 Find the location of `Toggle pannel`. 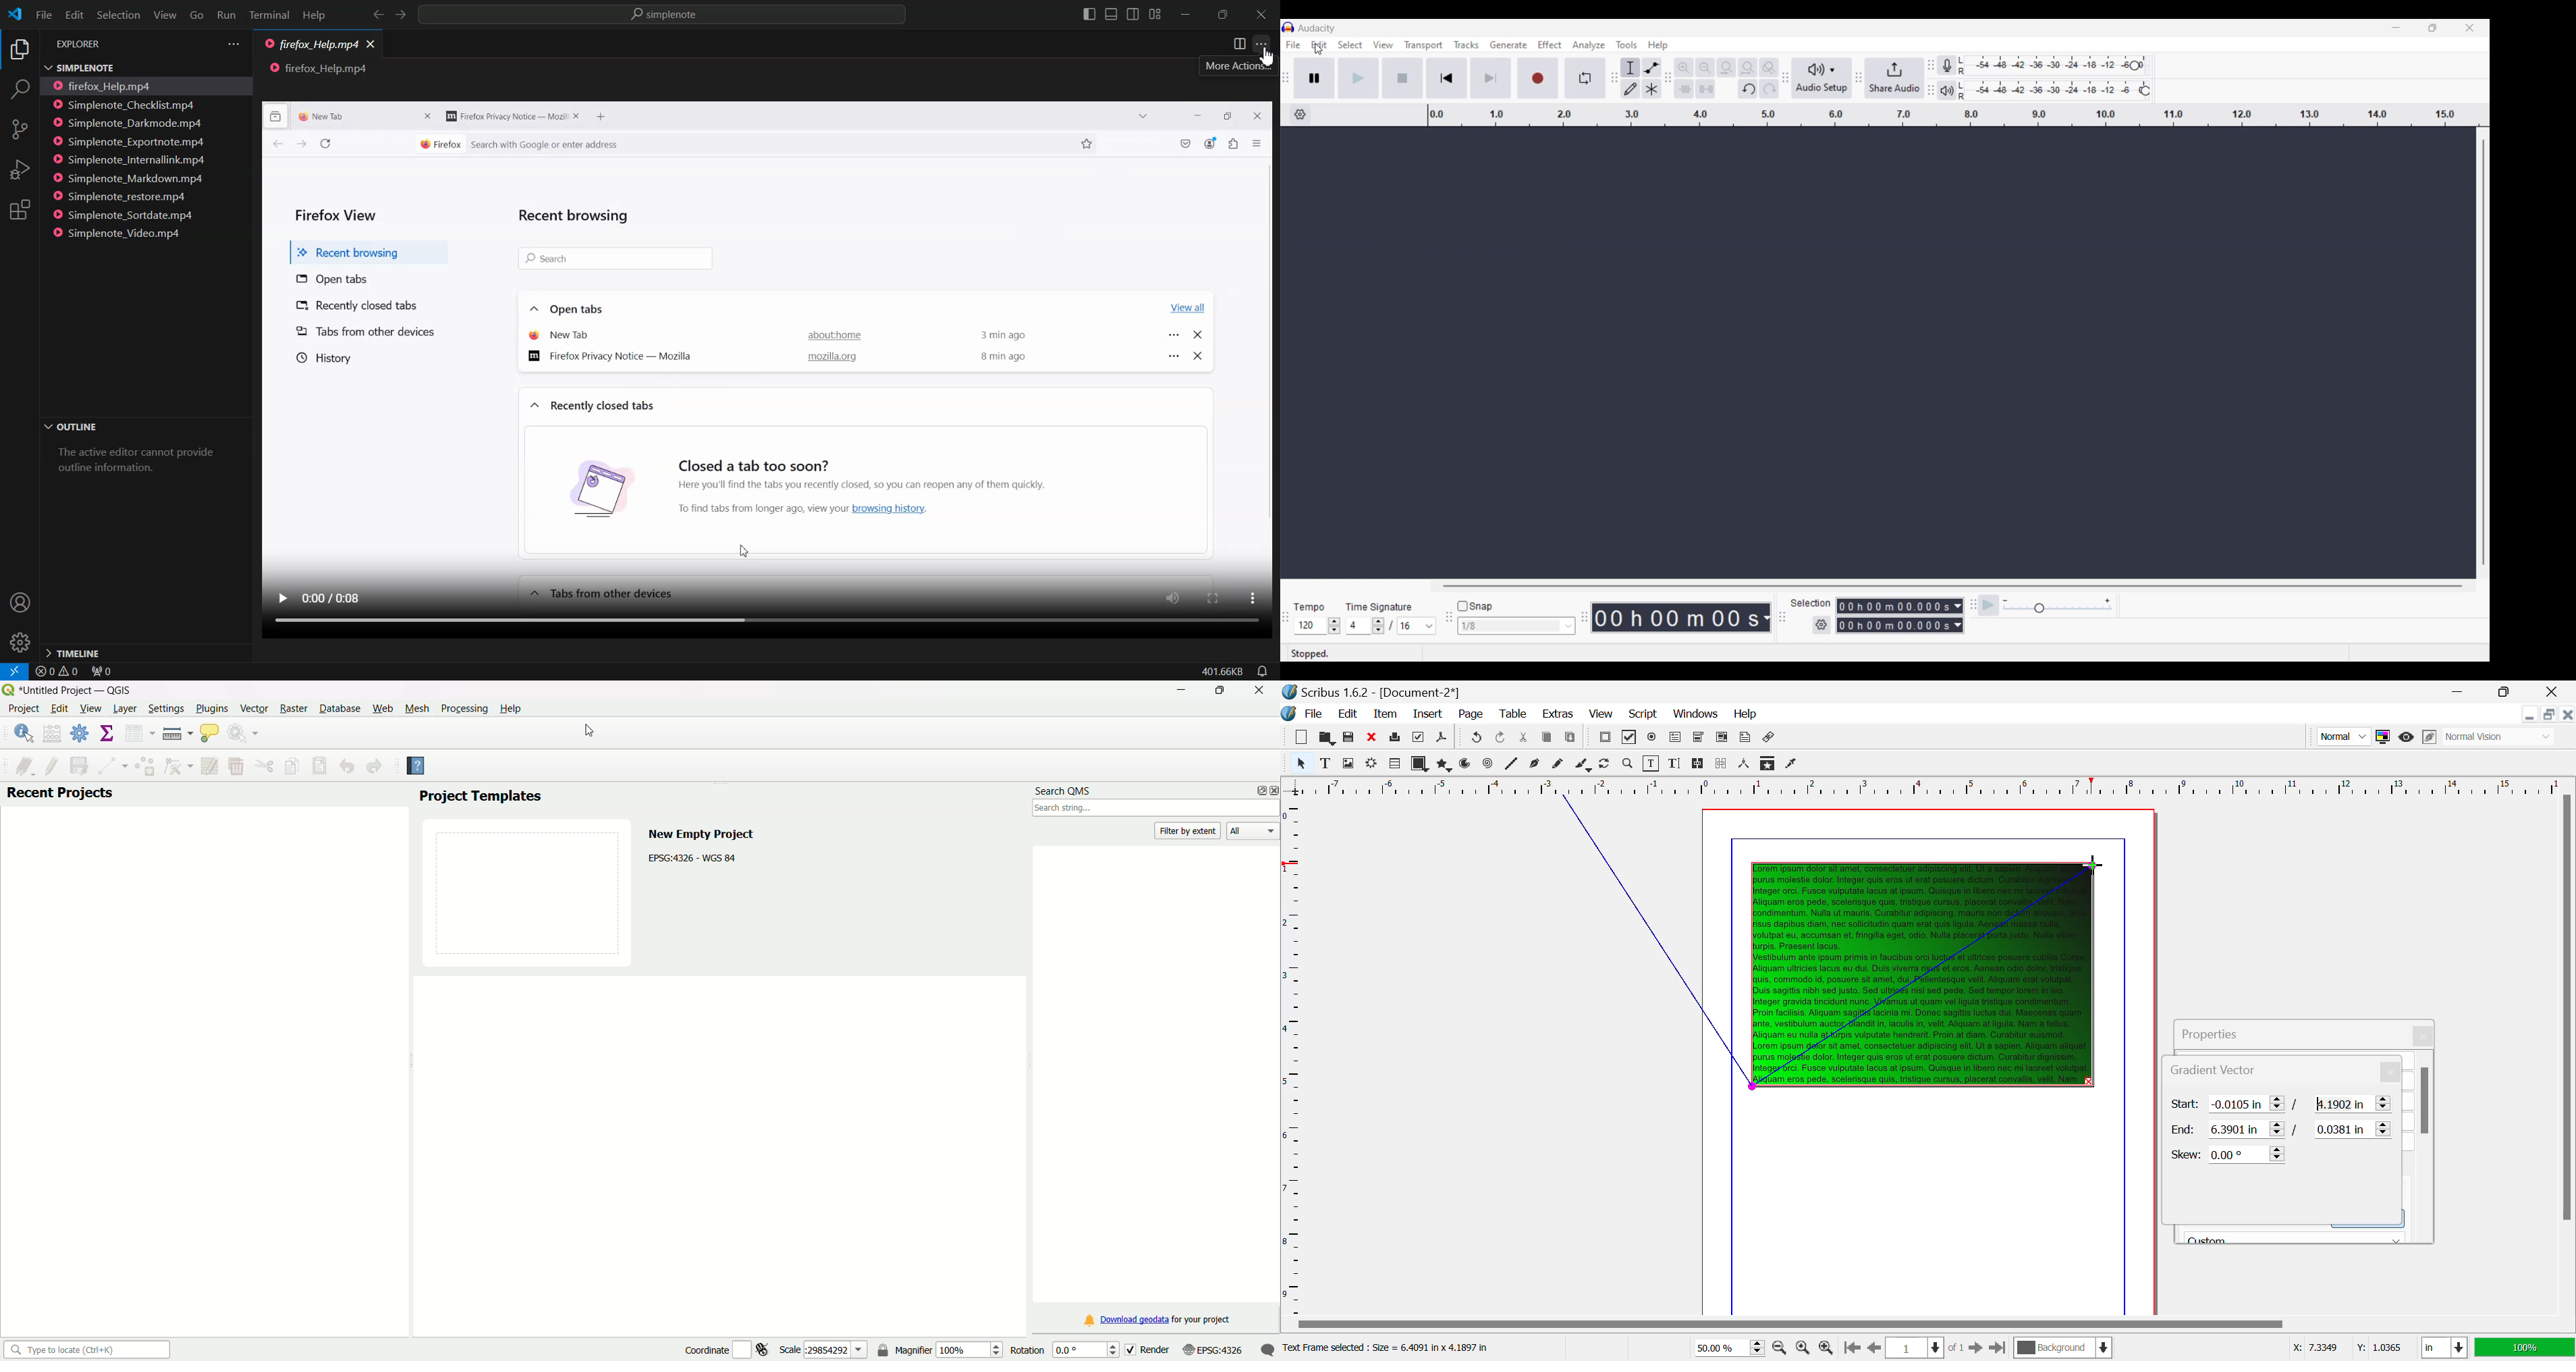

Toggle pannel is located at coordinates (1111, 14).